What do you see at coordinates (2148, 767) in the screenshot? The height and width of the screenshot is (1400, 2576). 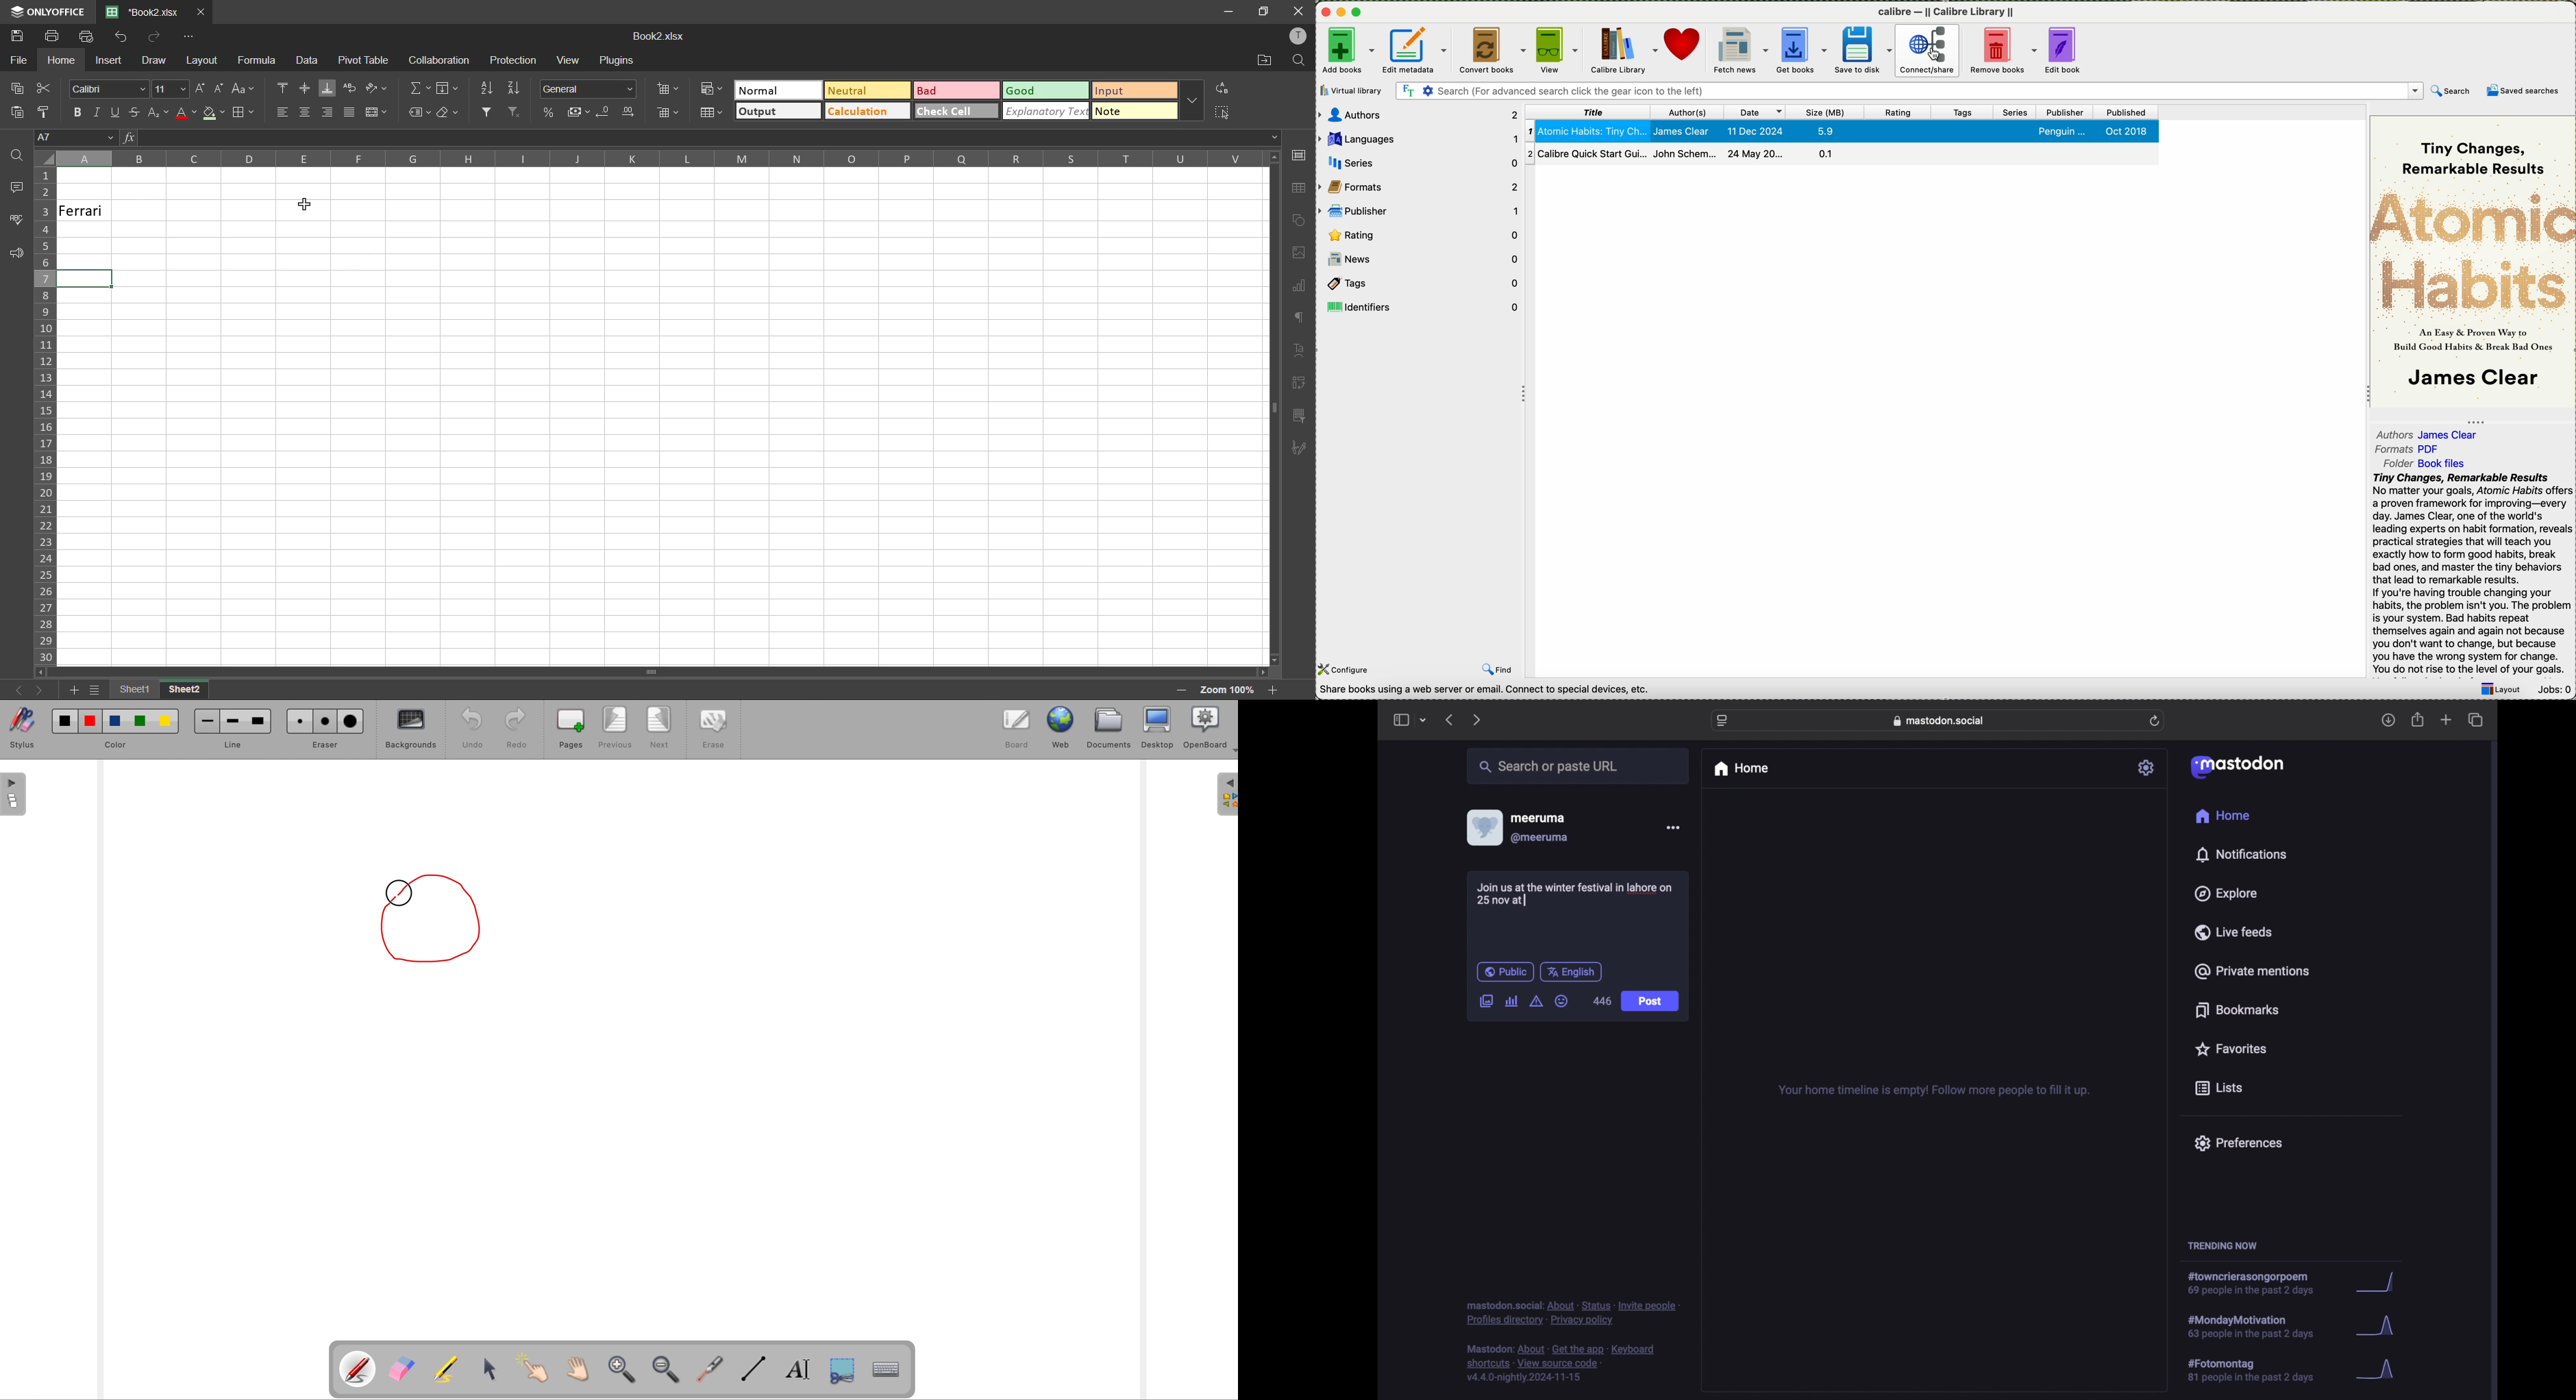 I see `settings` at bounding box center [2148, 767].